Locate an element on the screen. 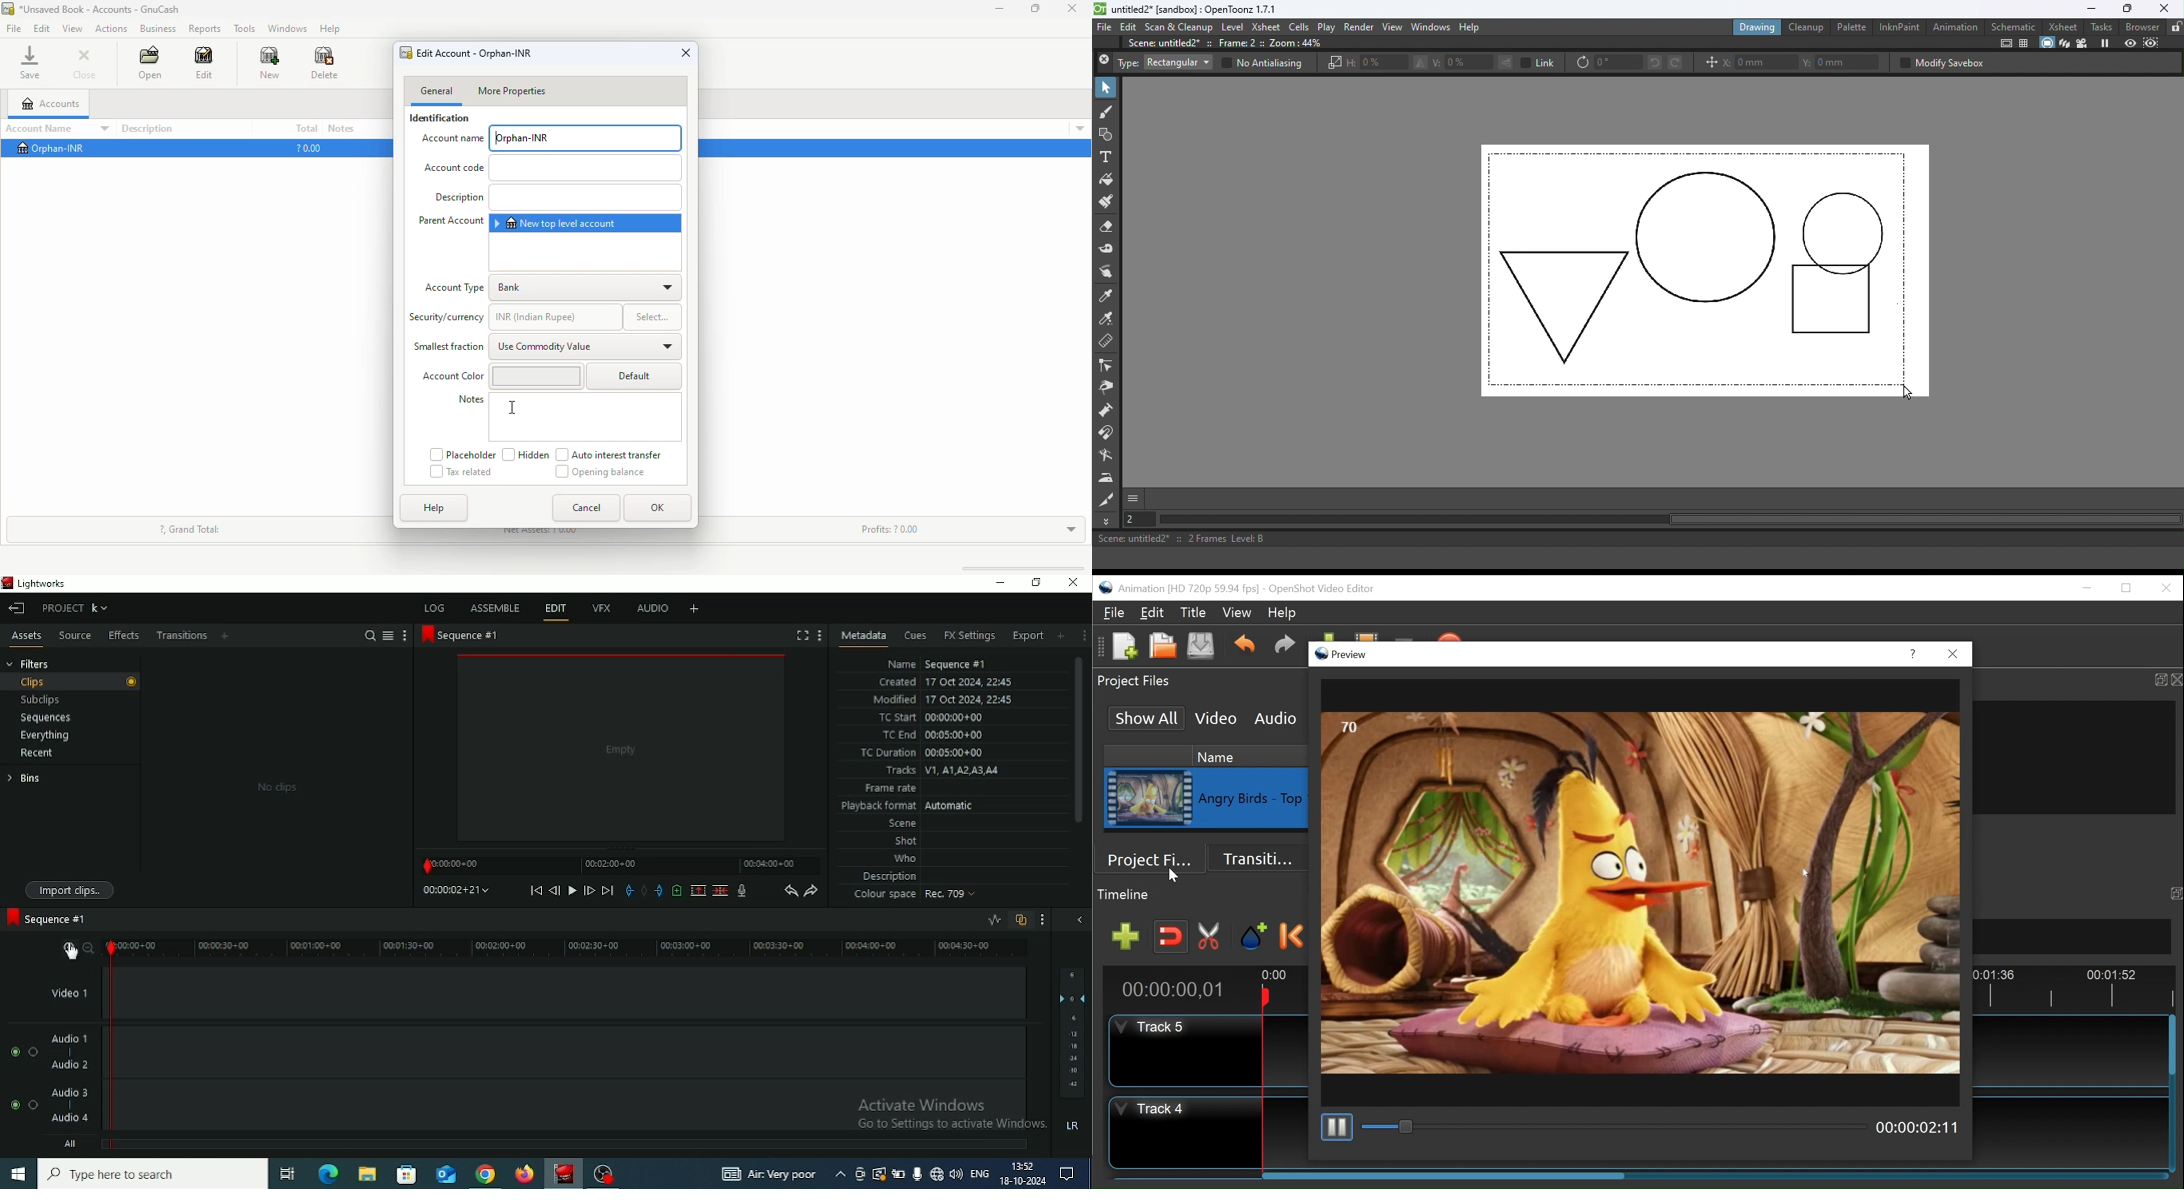 This screenshot has height=1204, width=2184. Undo is located at coordinates (1244, 645).